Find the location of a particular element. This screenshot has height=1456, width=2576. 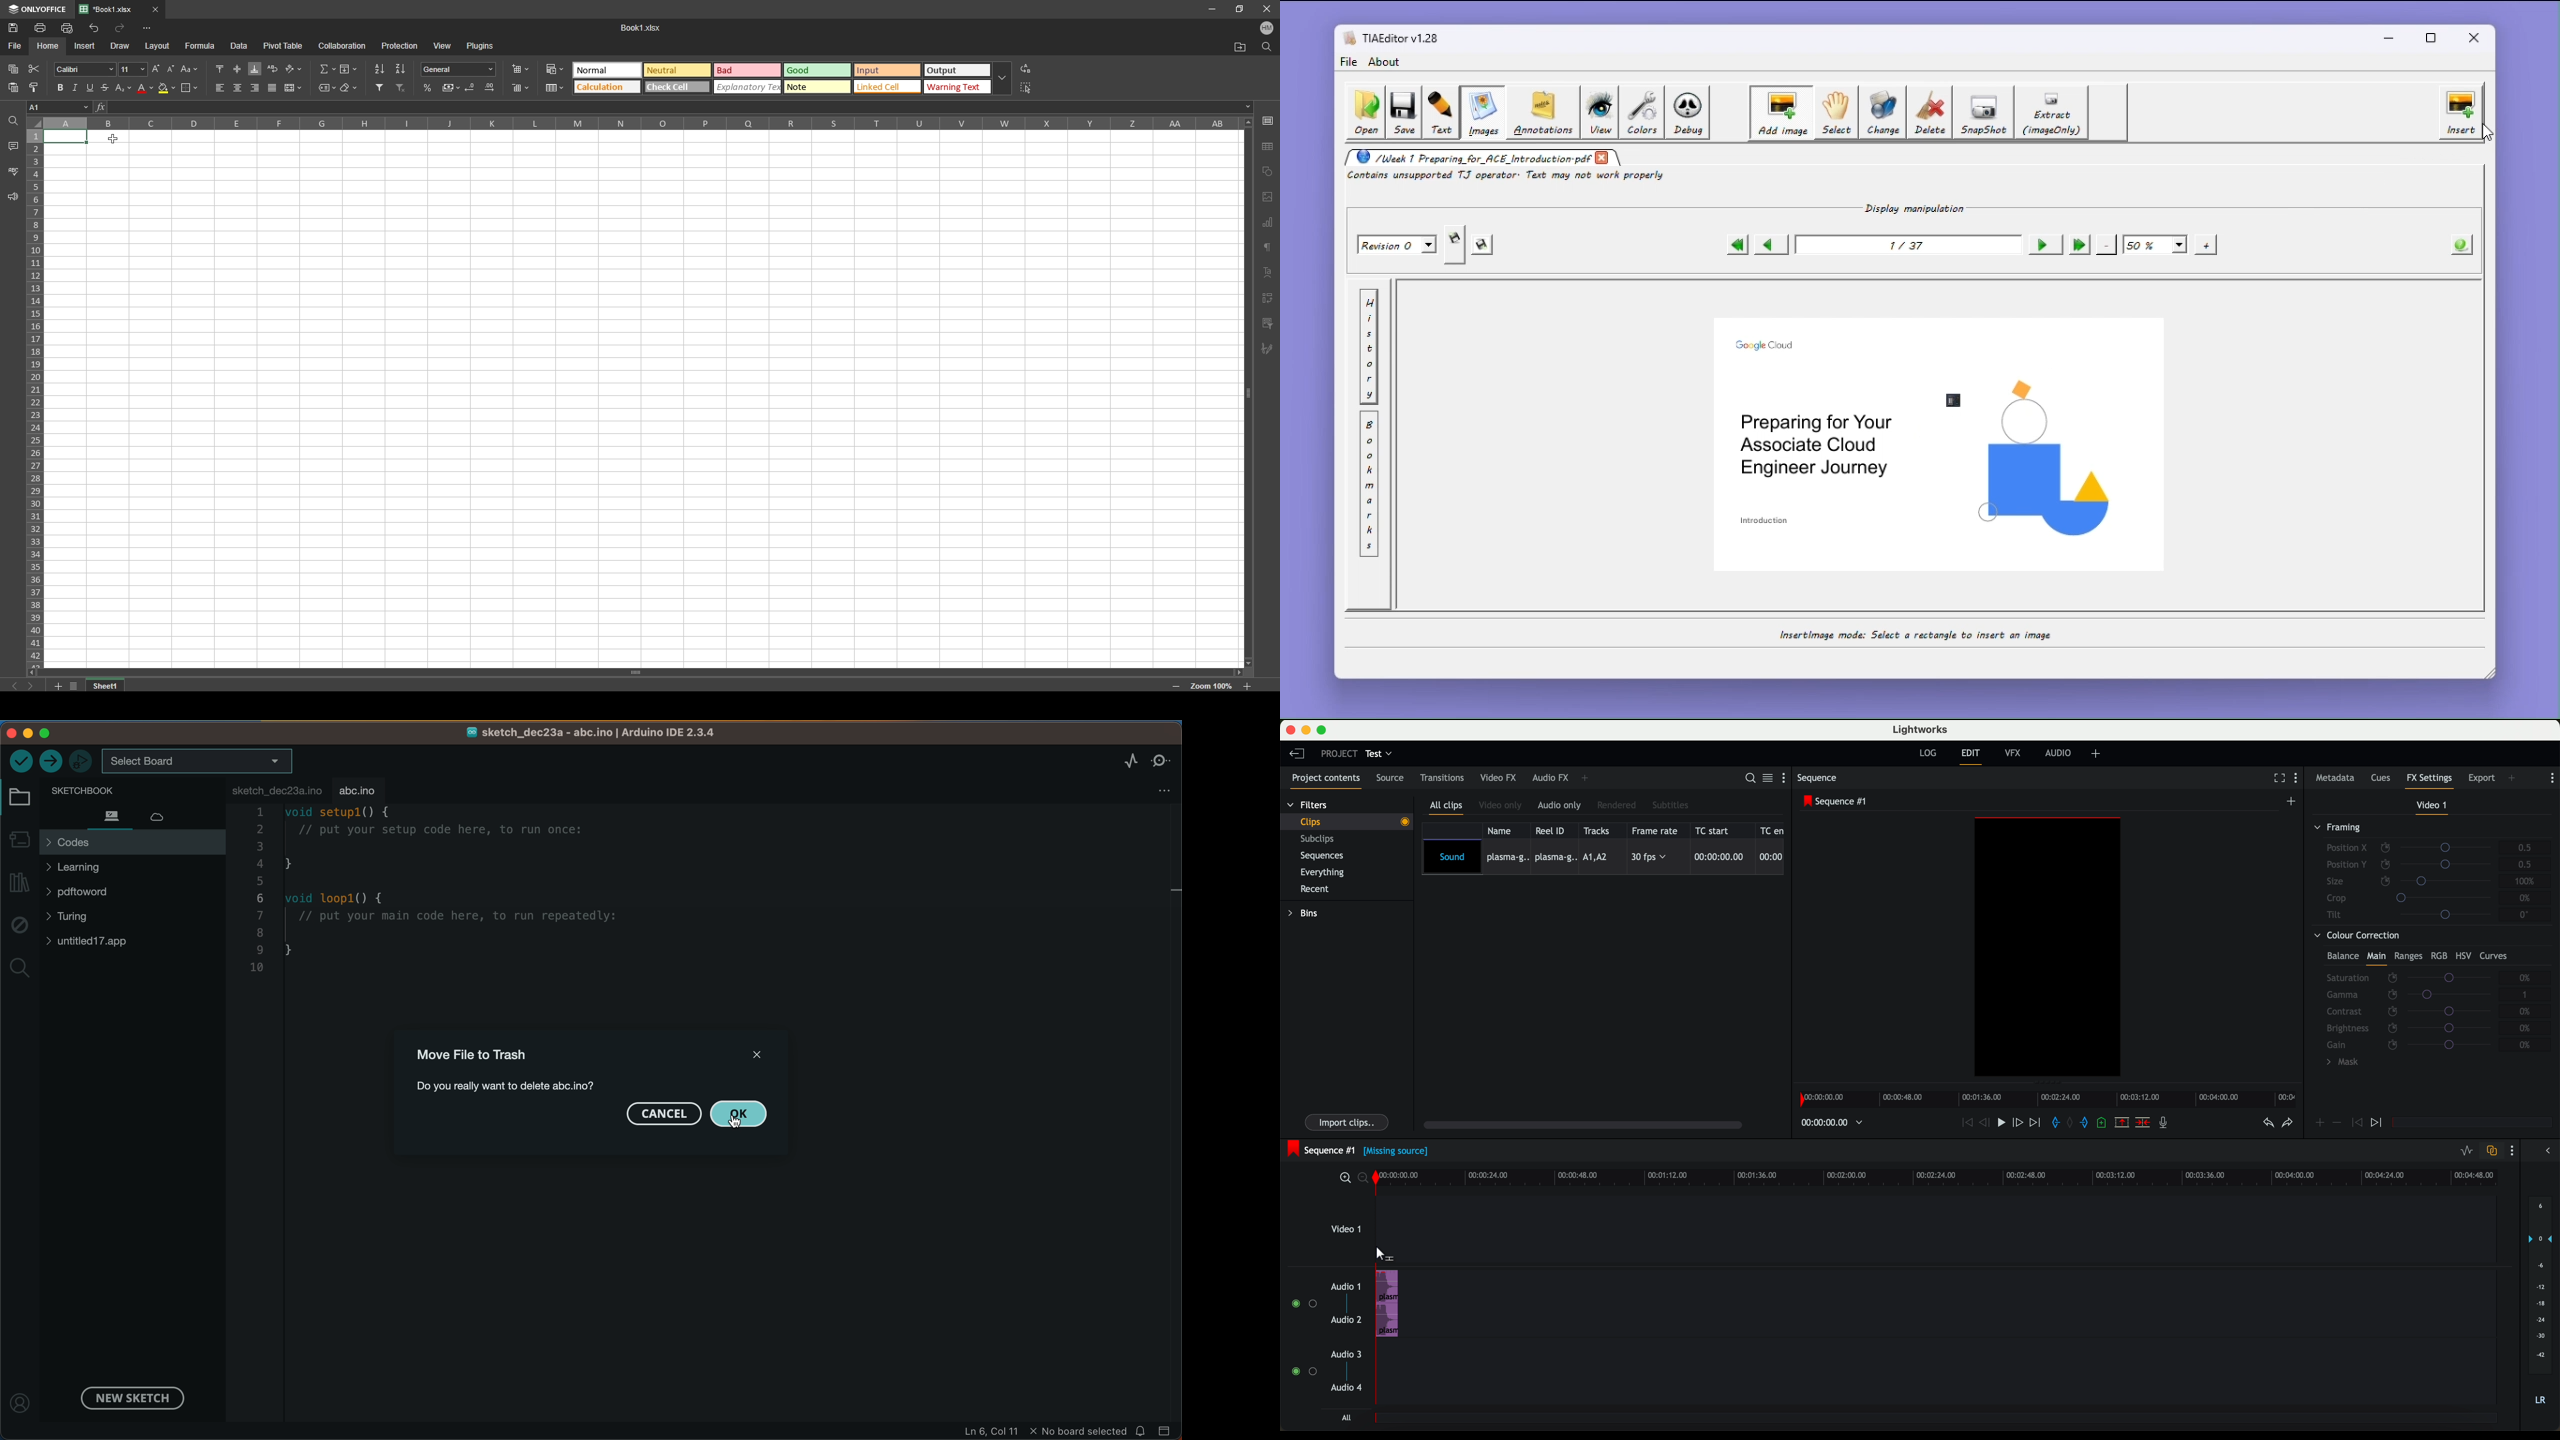

minimize  is located at coordinates (2389, 37).